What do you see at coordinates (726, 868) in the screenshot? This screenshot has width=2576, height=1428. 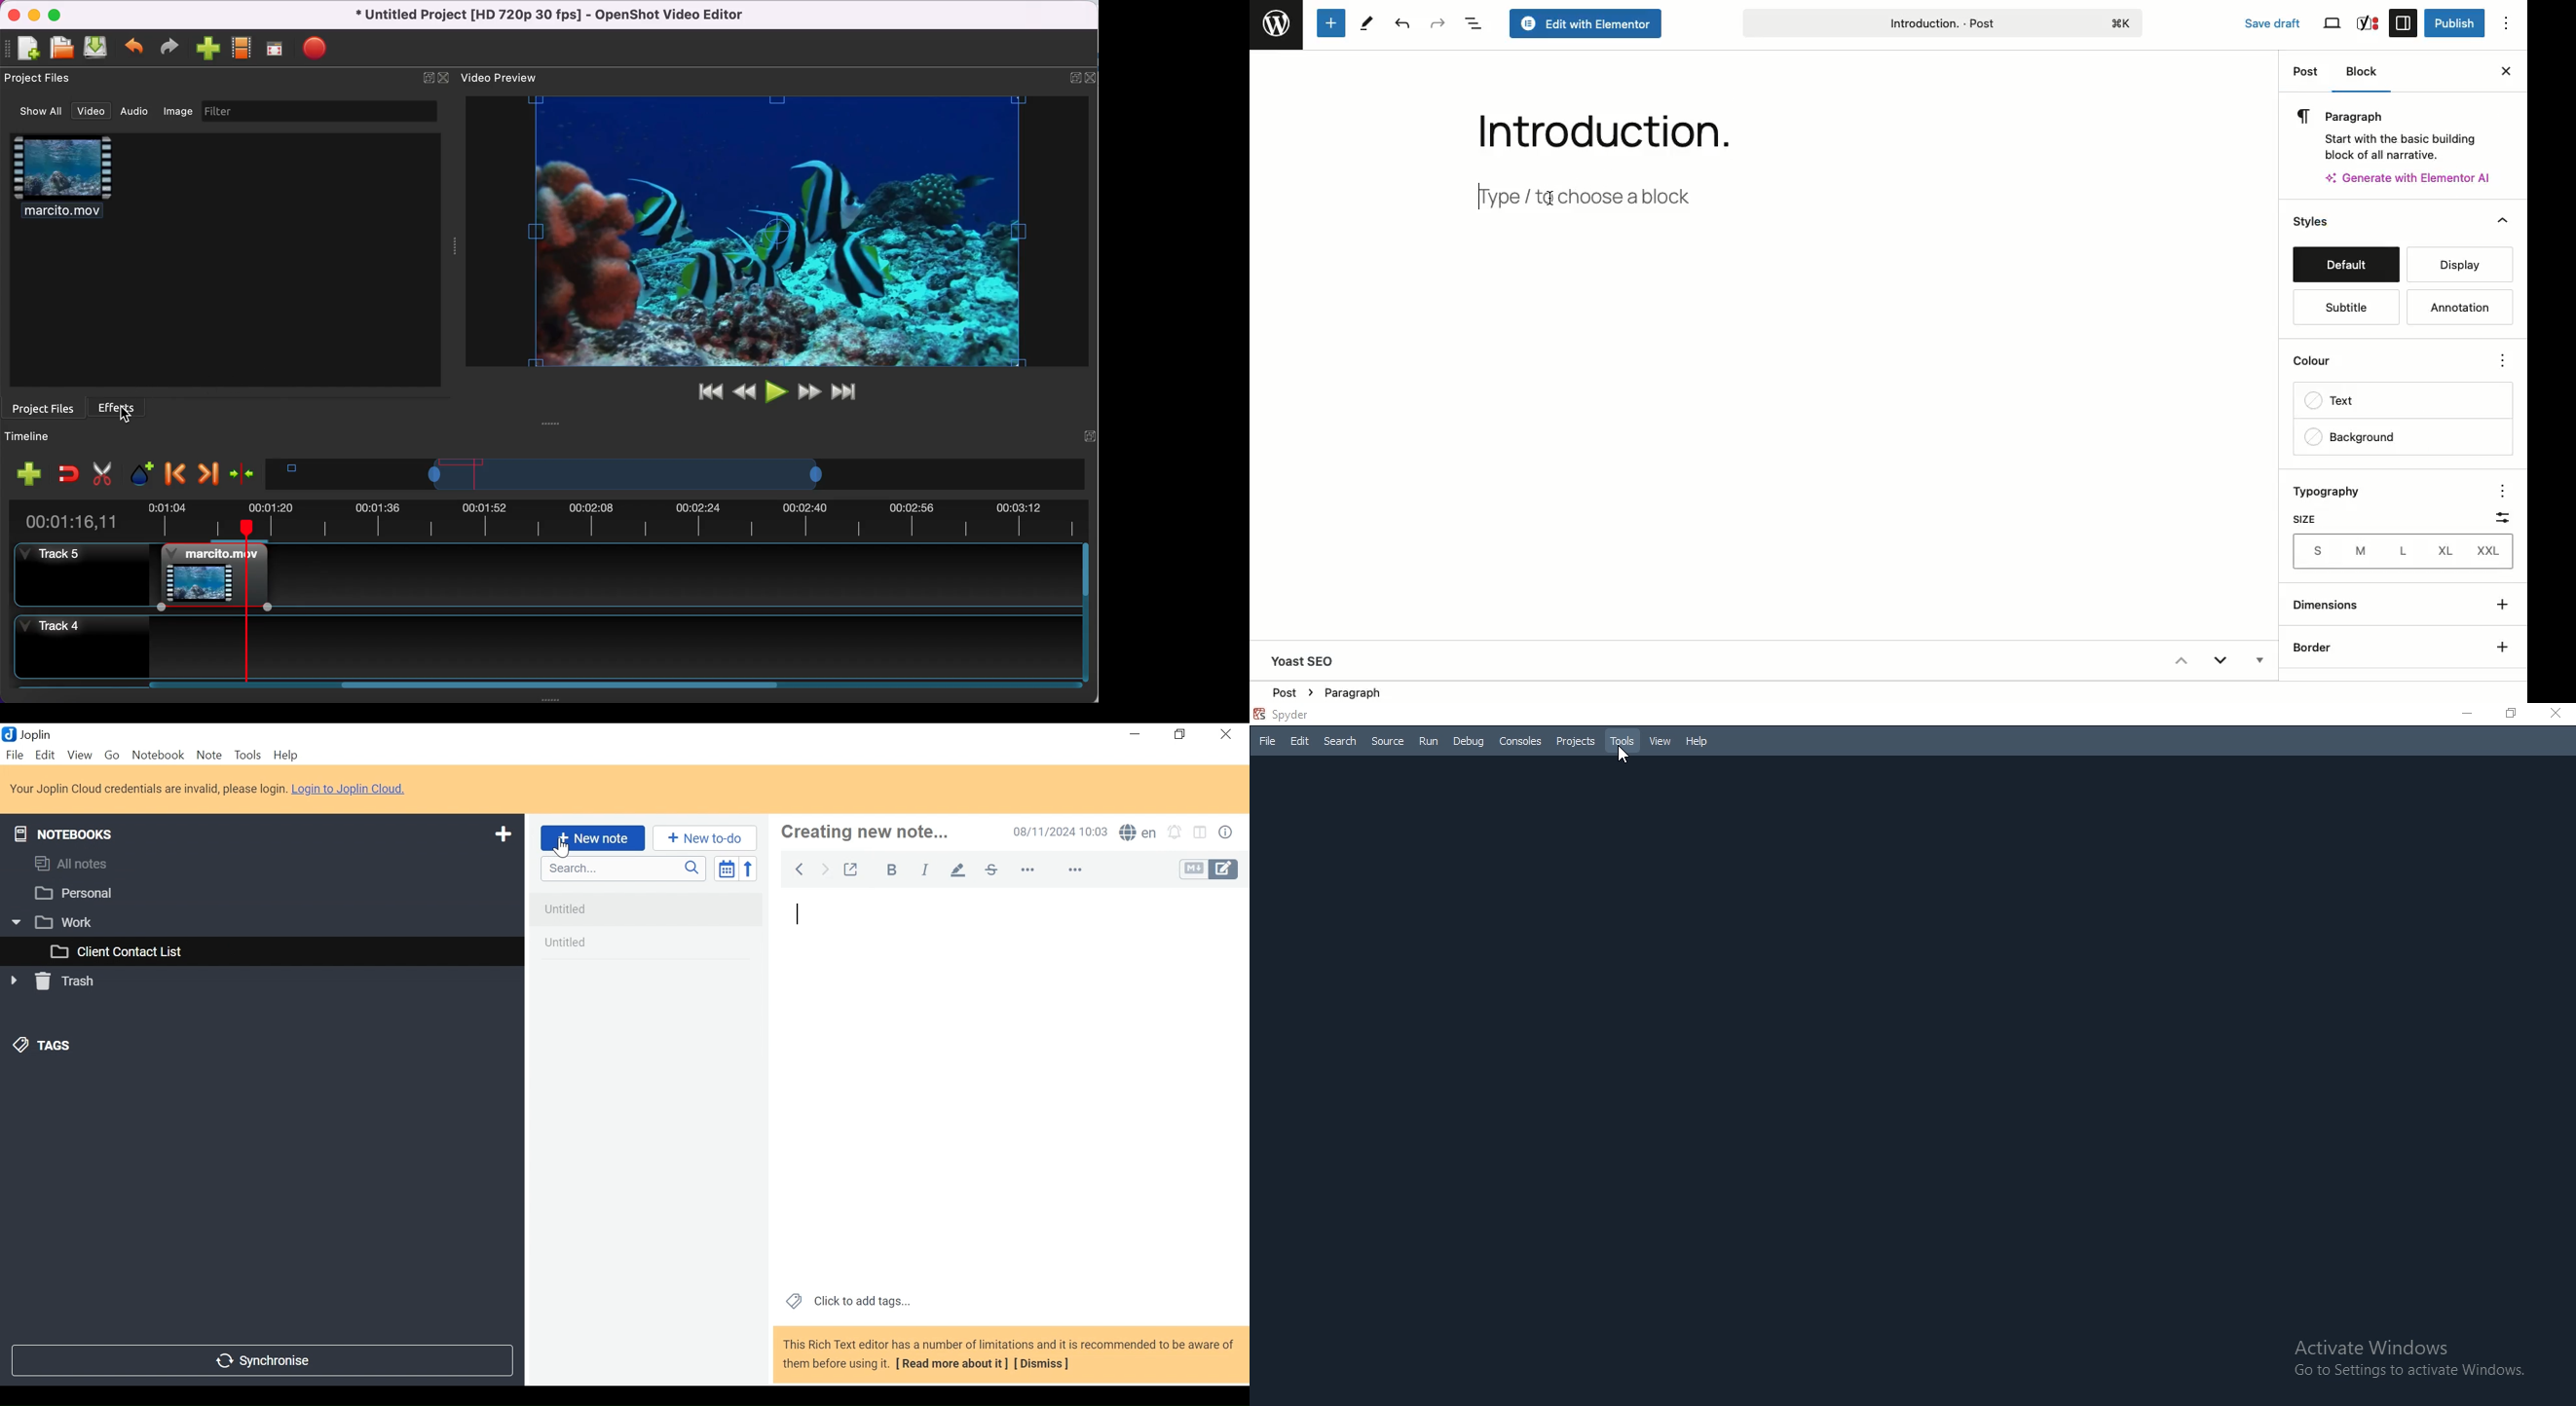 I see `Toggle sort order field` at bounding box center [726, 868].